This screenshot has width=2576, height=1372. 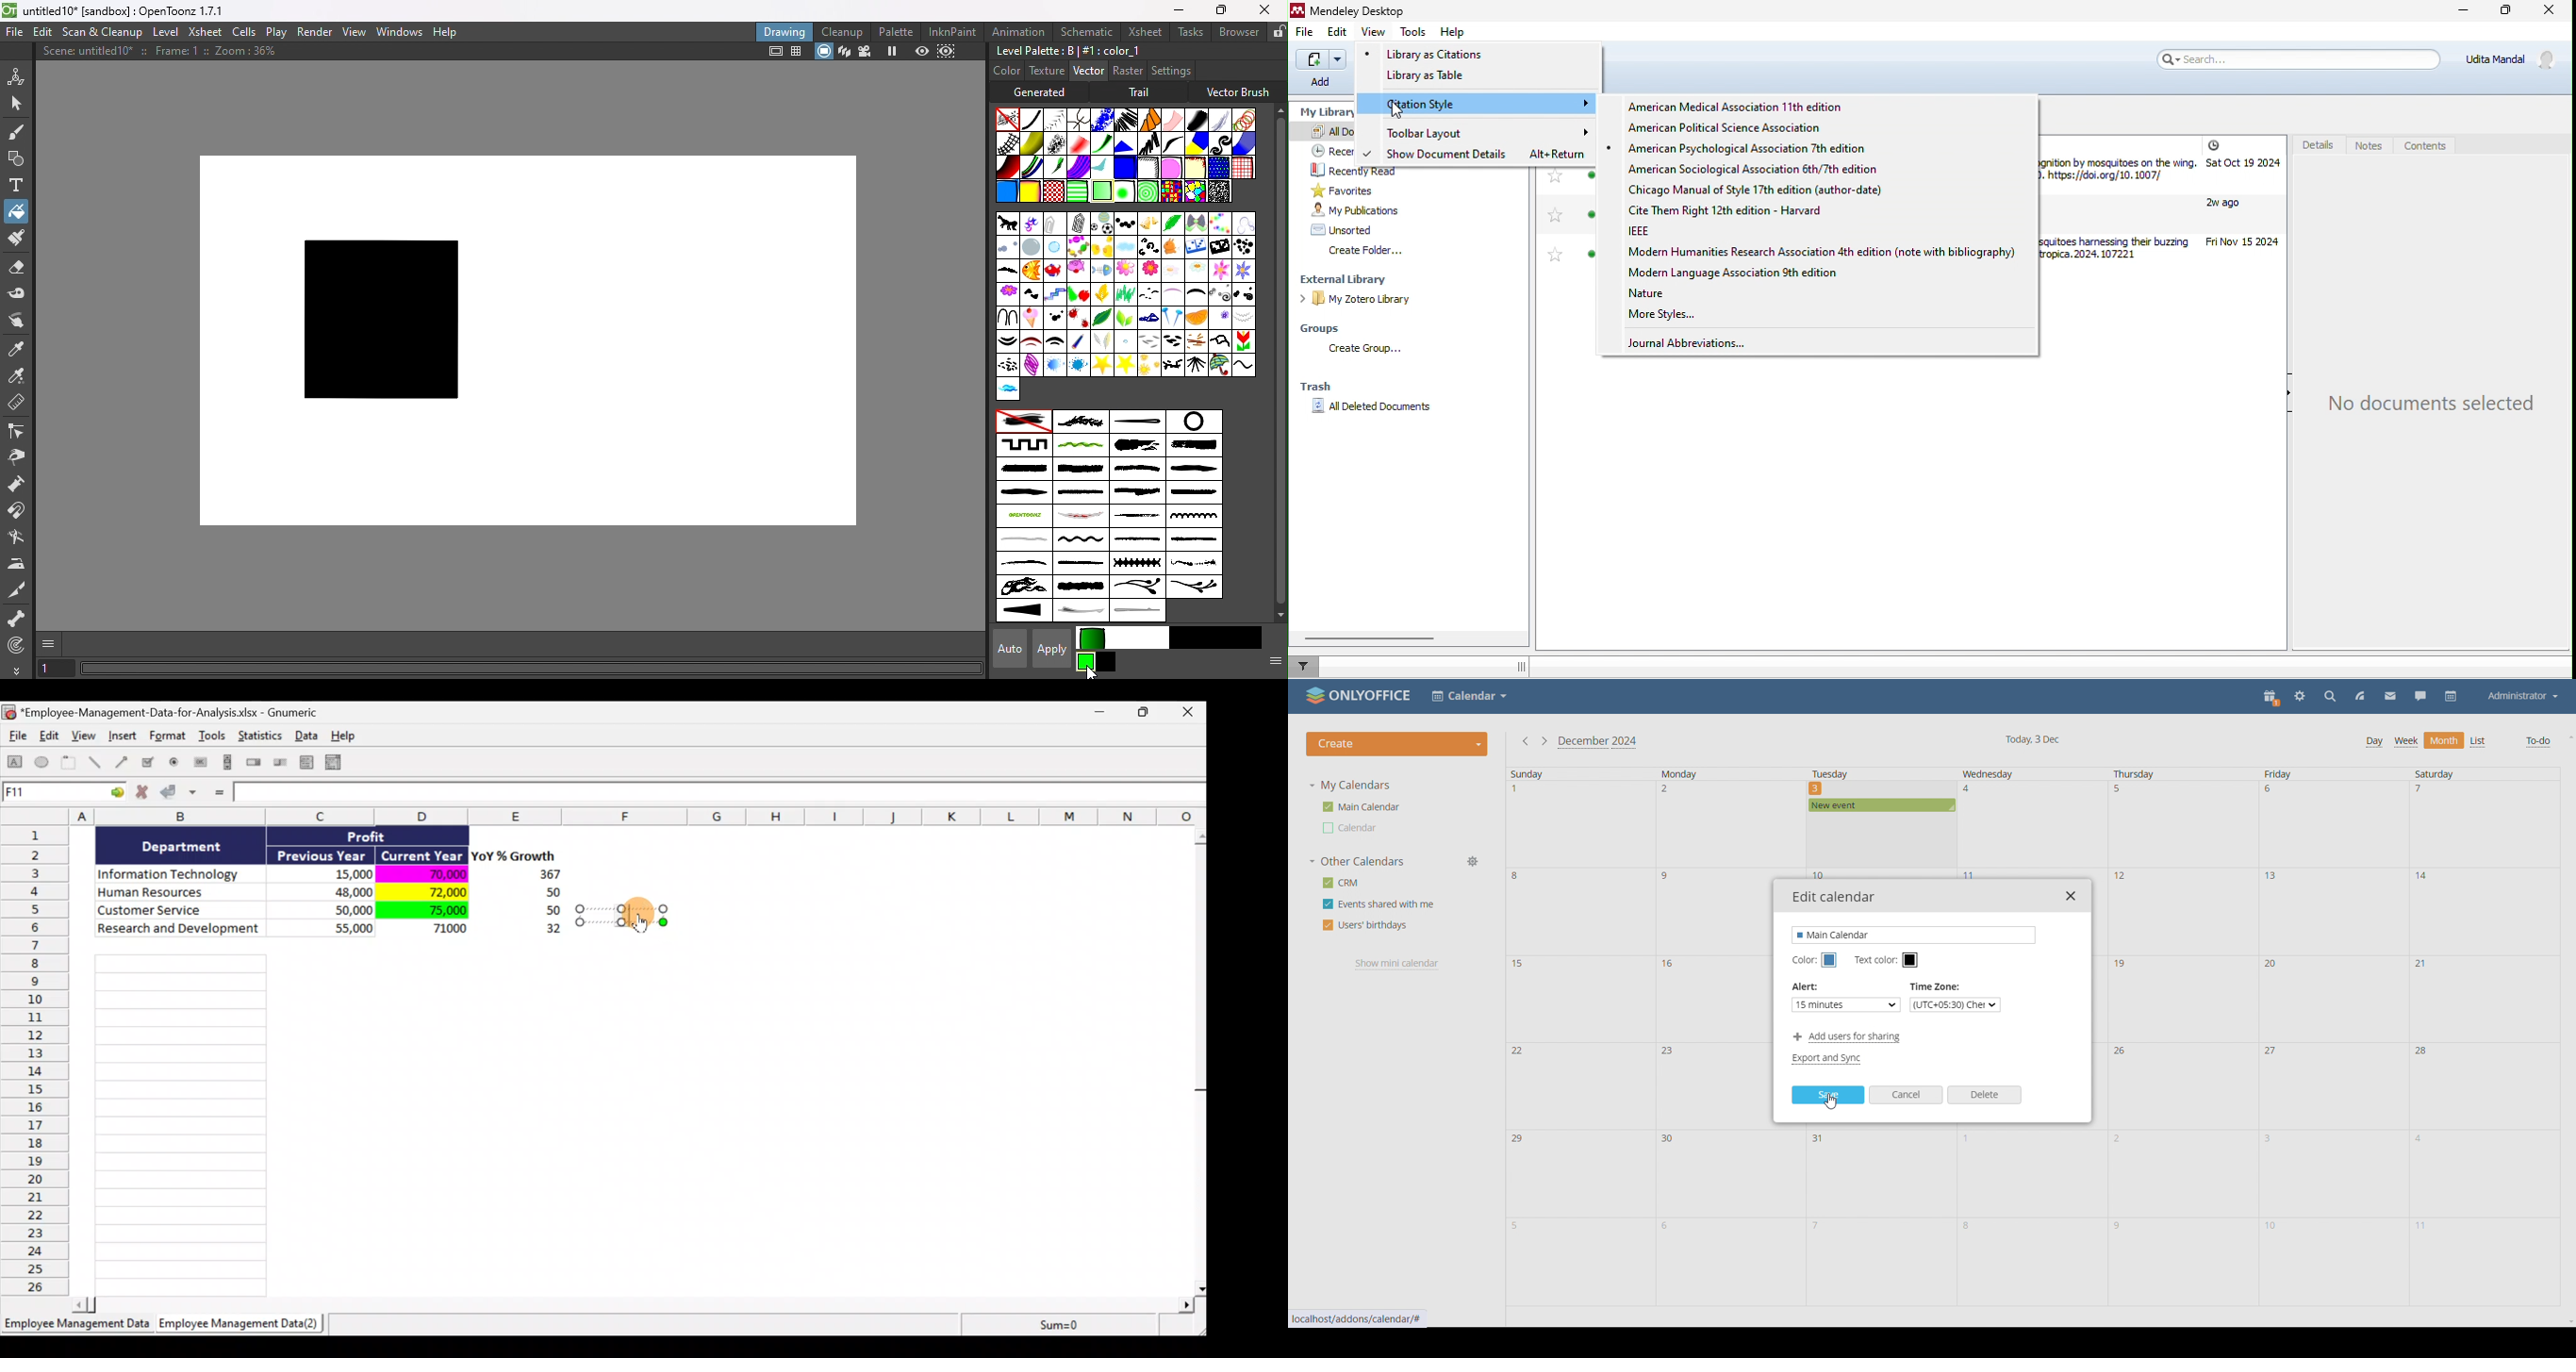 What do you see at coordinates (1076, 342) in the screenshot?
I see `pencil` at bounding box center [1076, 342].